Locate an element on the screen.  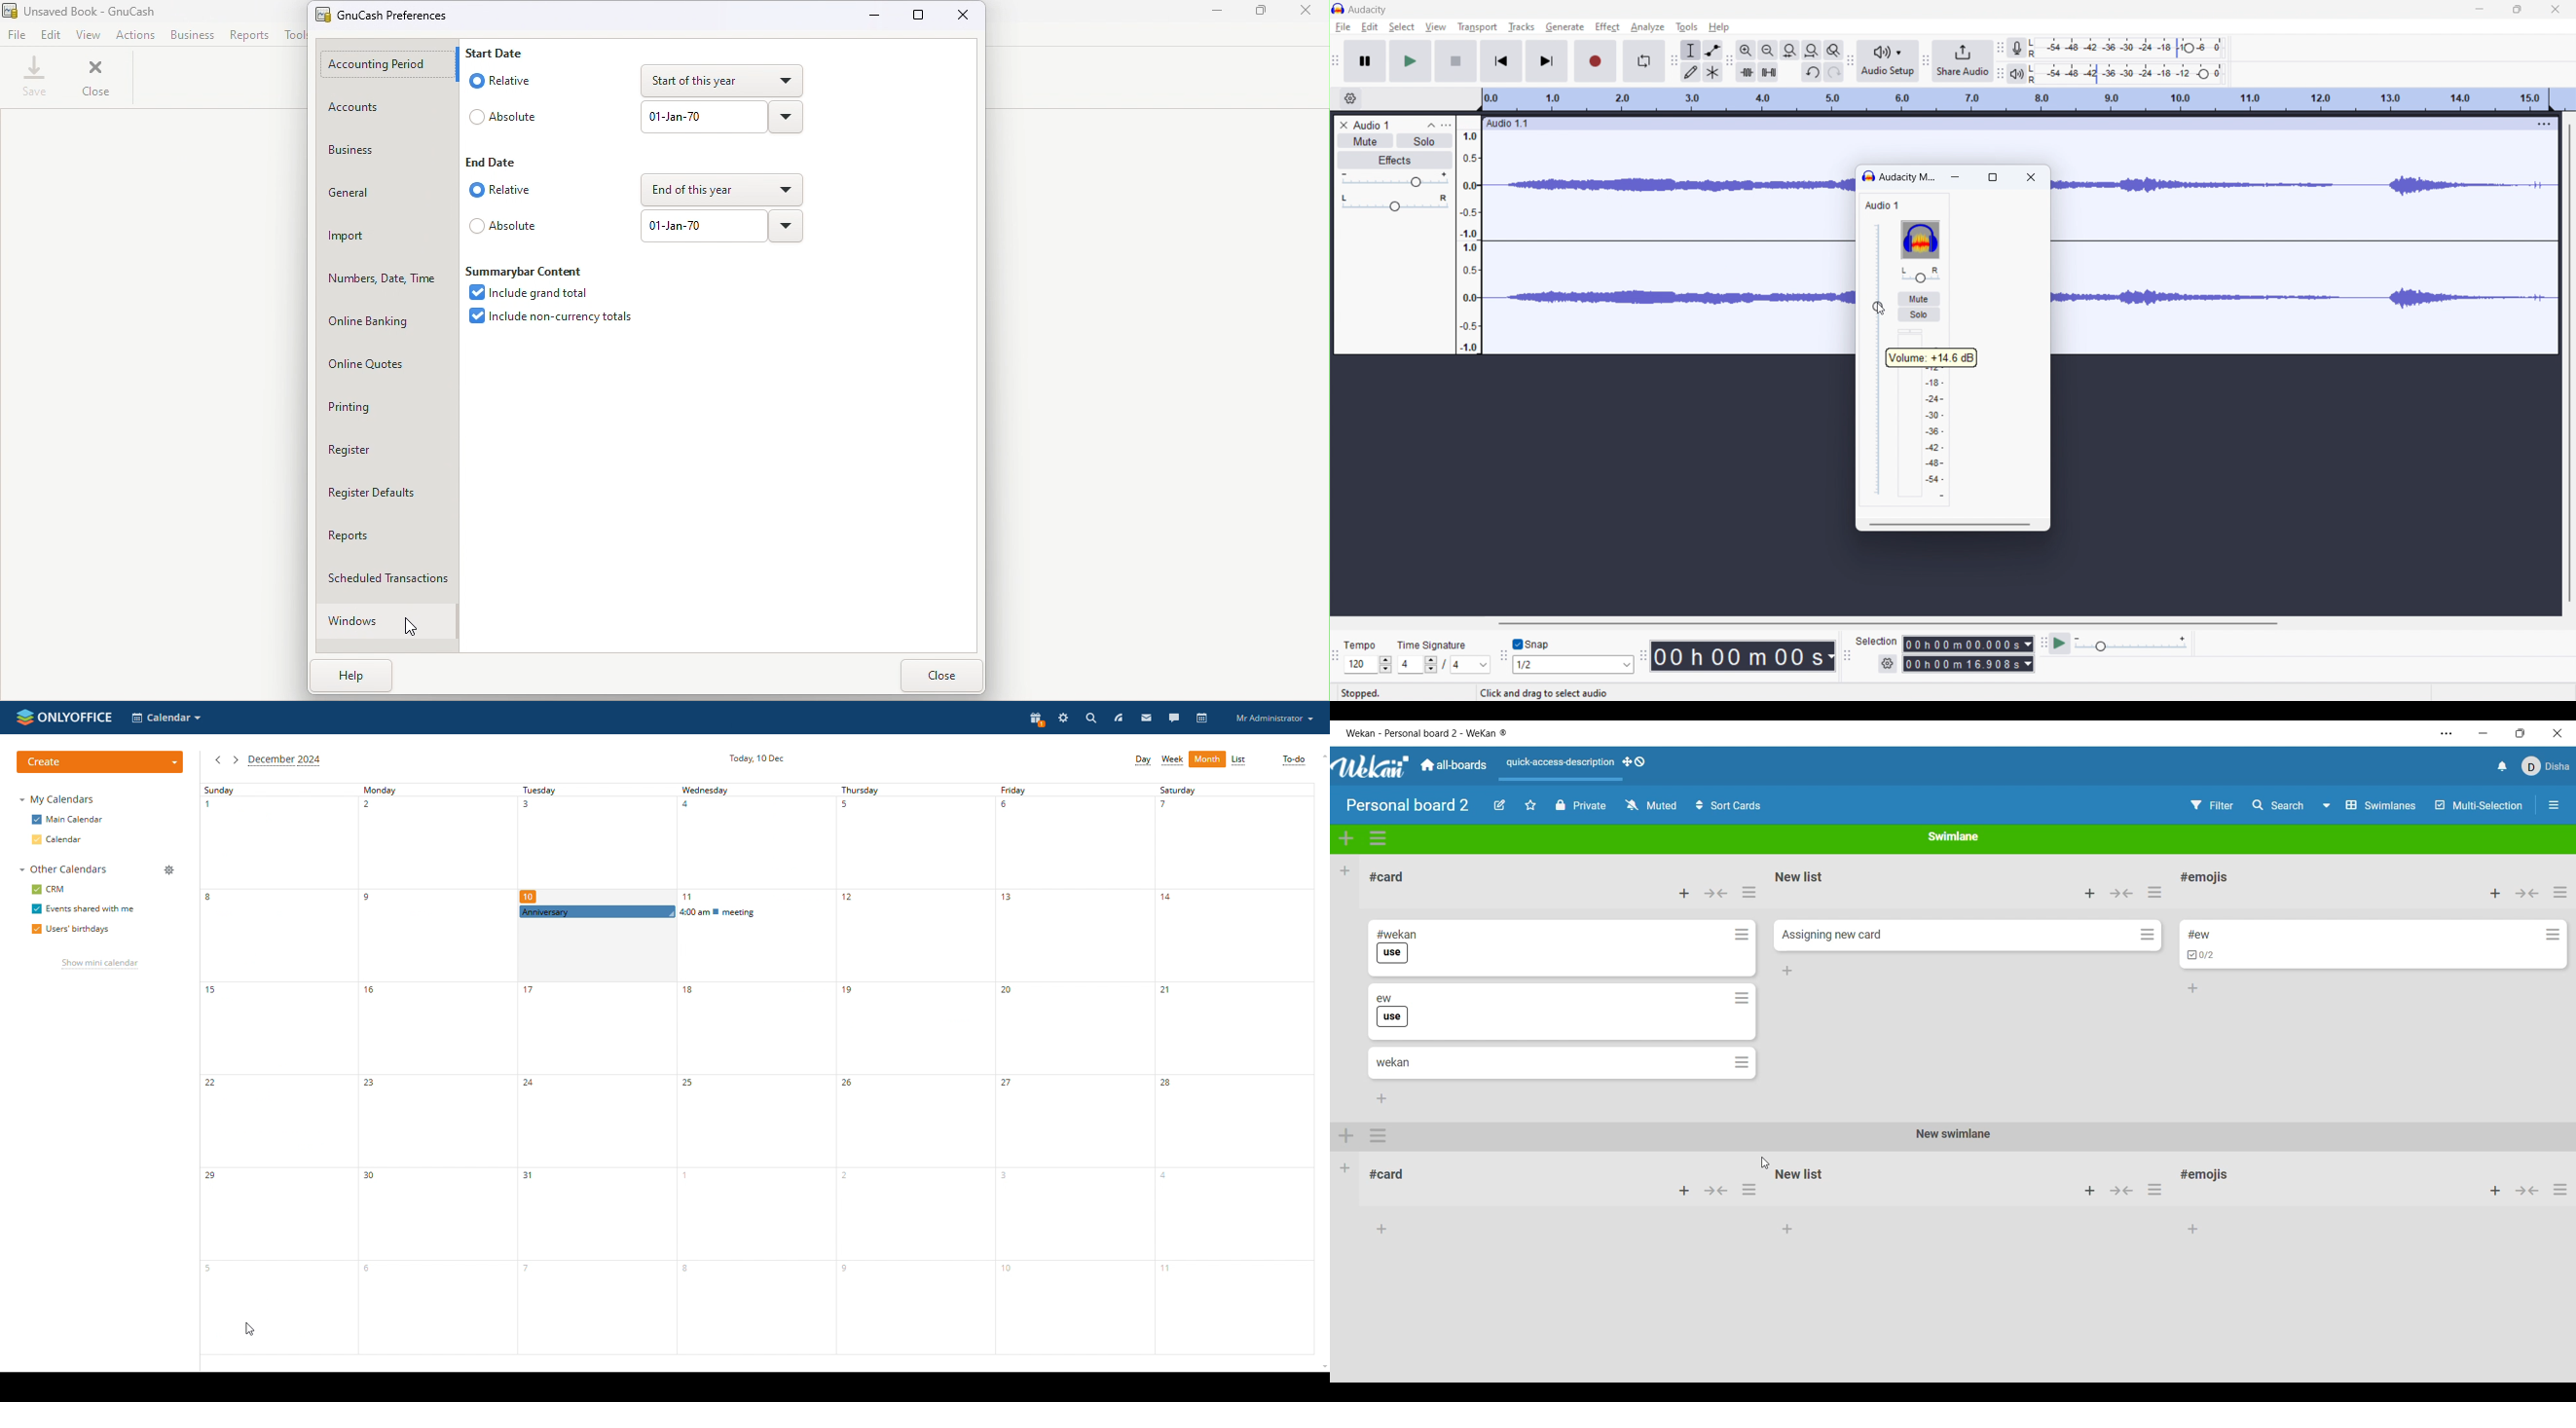
share audio toolbar is located at coordinates (1925, 61).